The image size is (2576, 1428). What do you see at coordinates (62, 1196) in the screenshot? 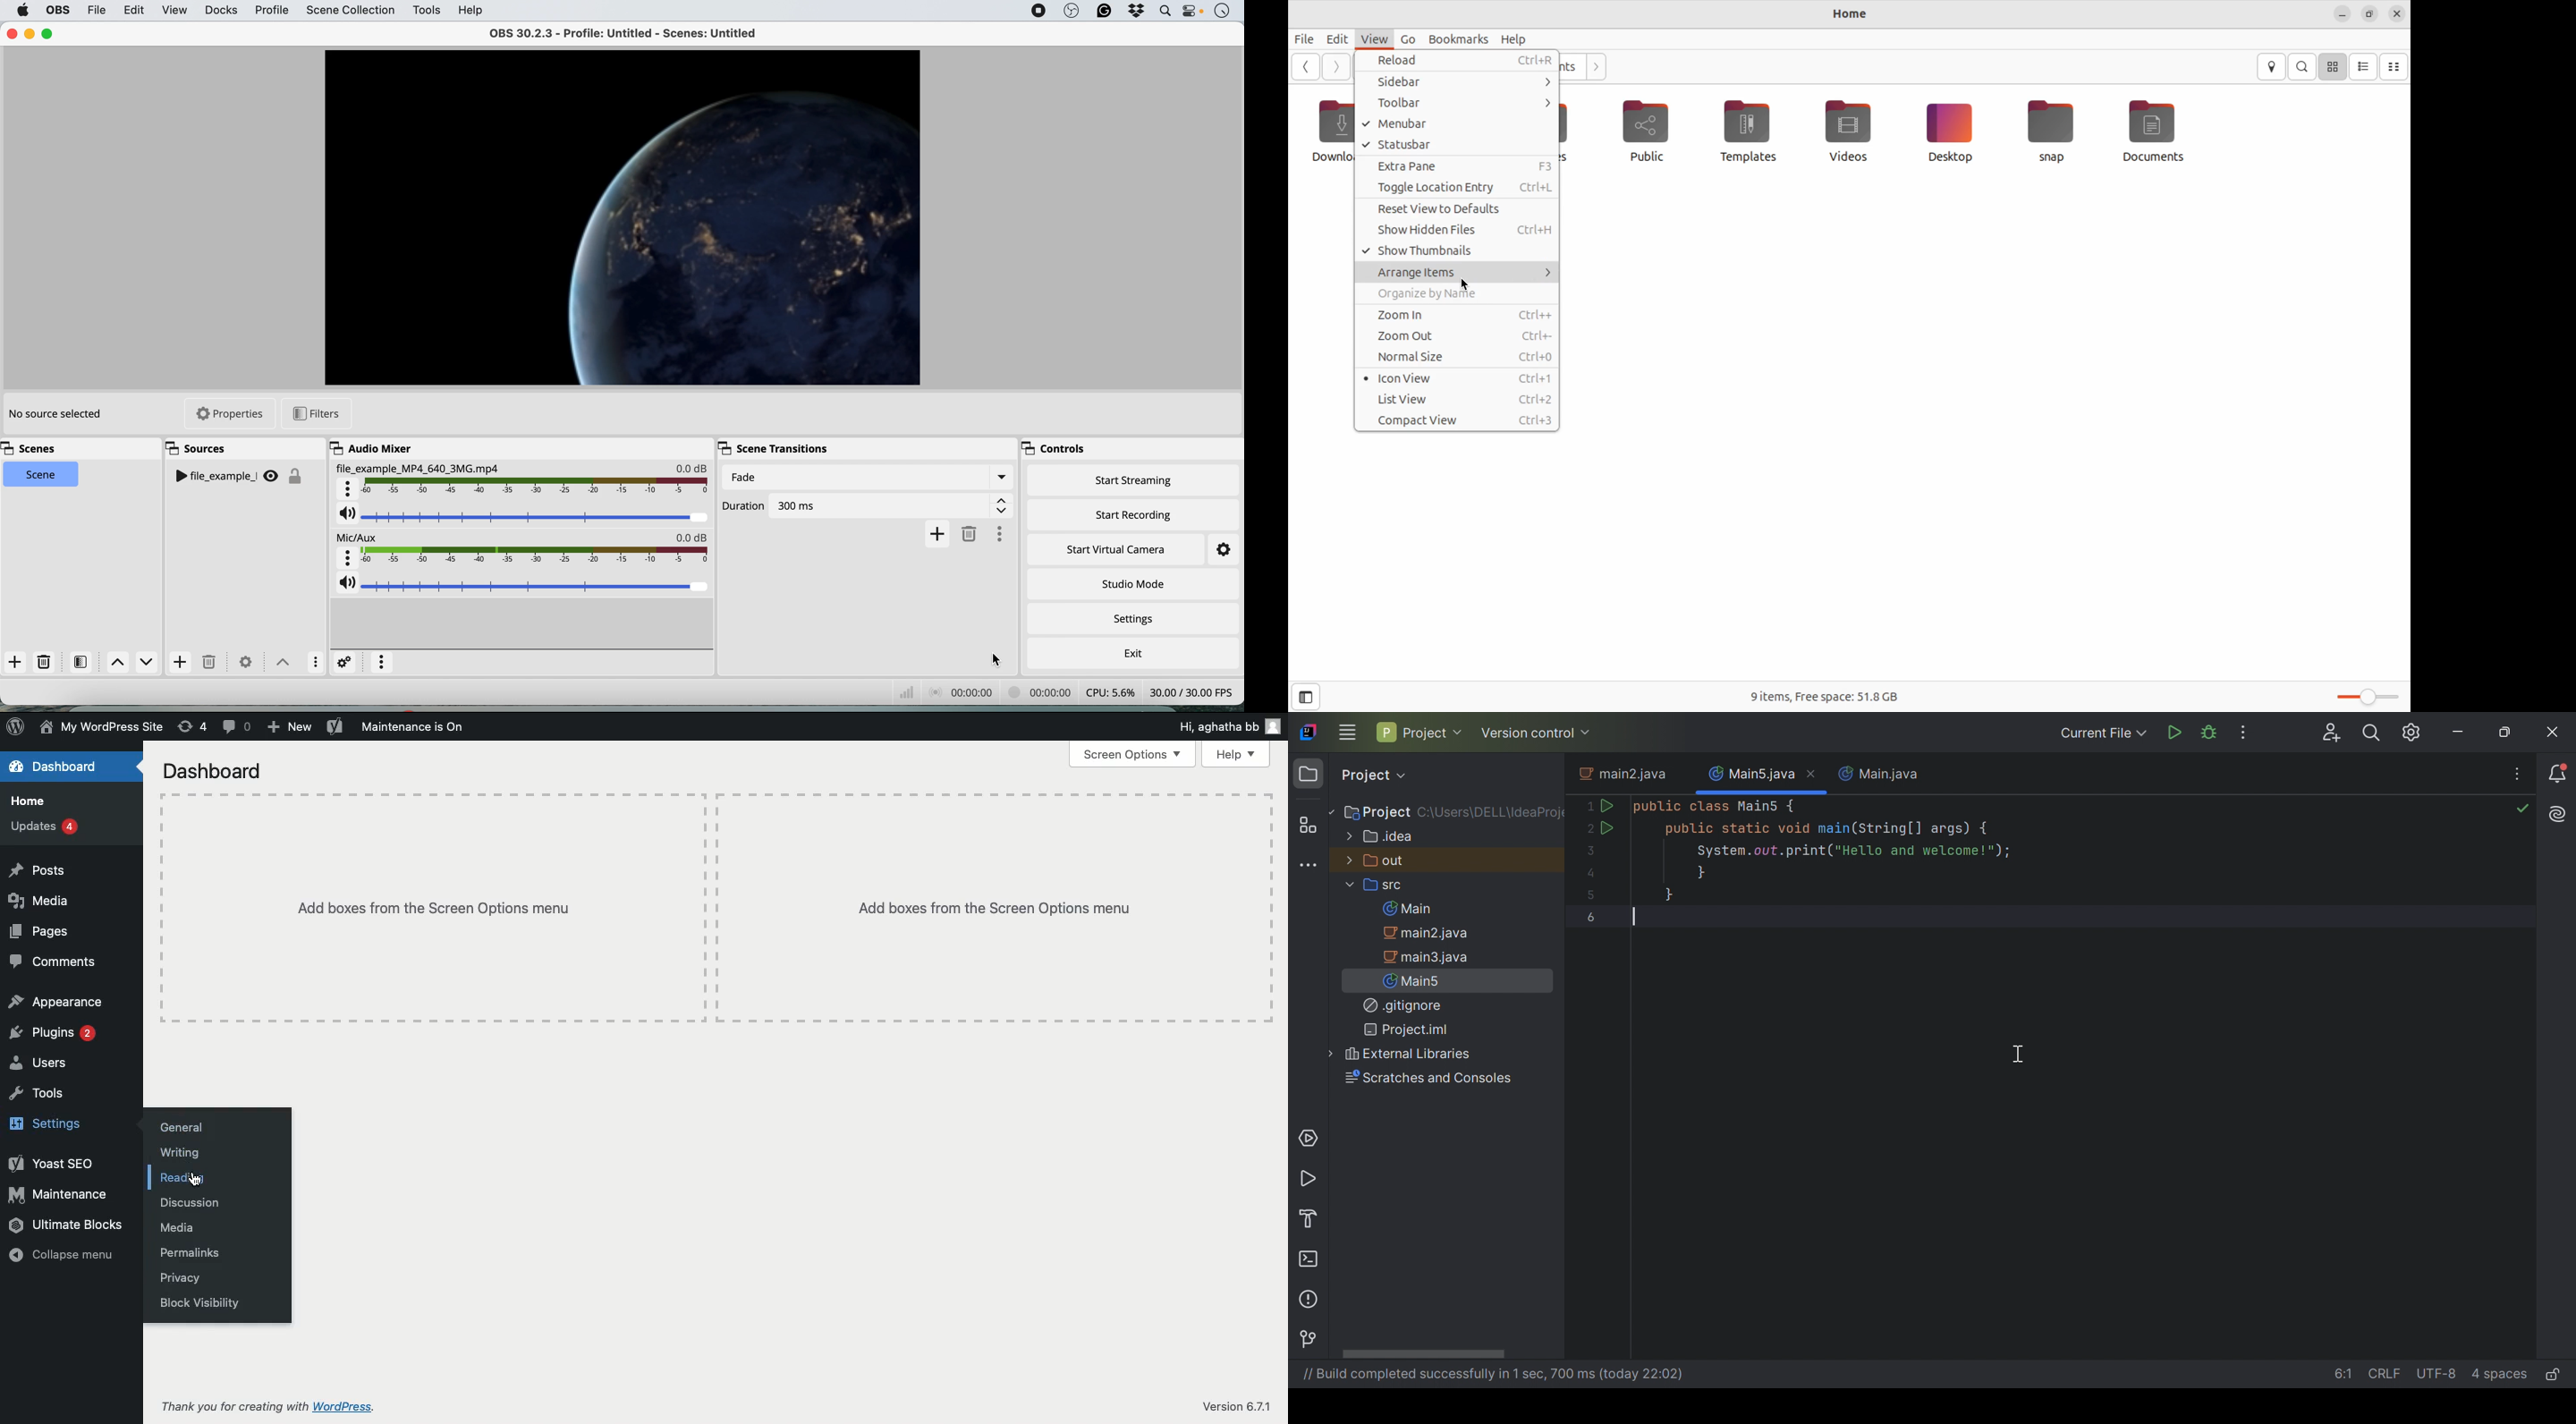
I see `maintenance ` at bounding box center [62, 1196].